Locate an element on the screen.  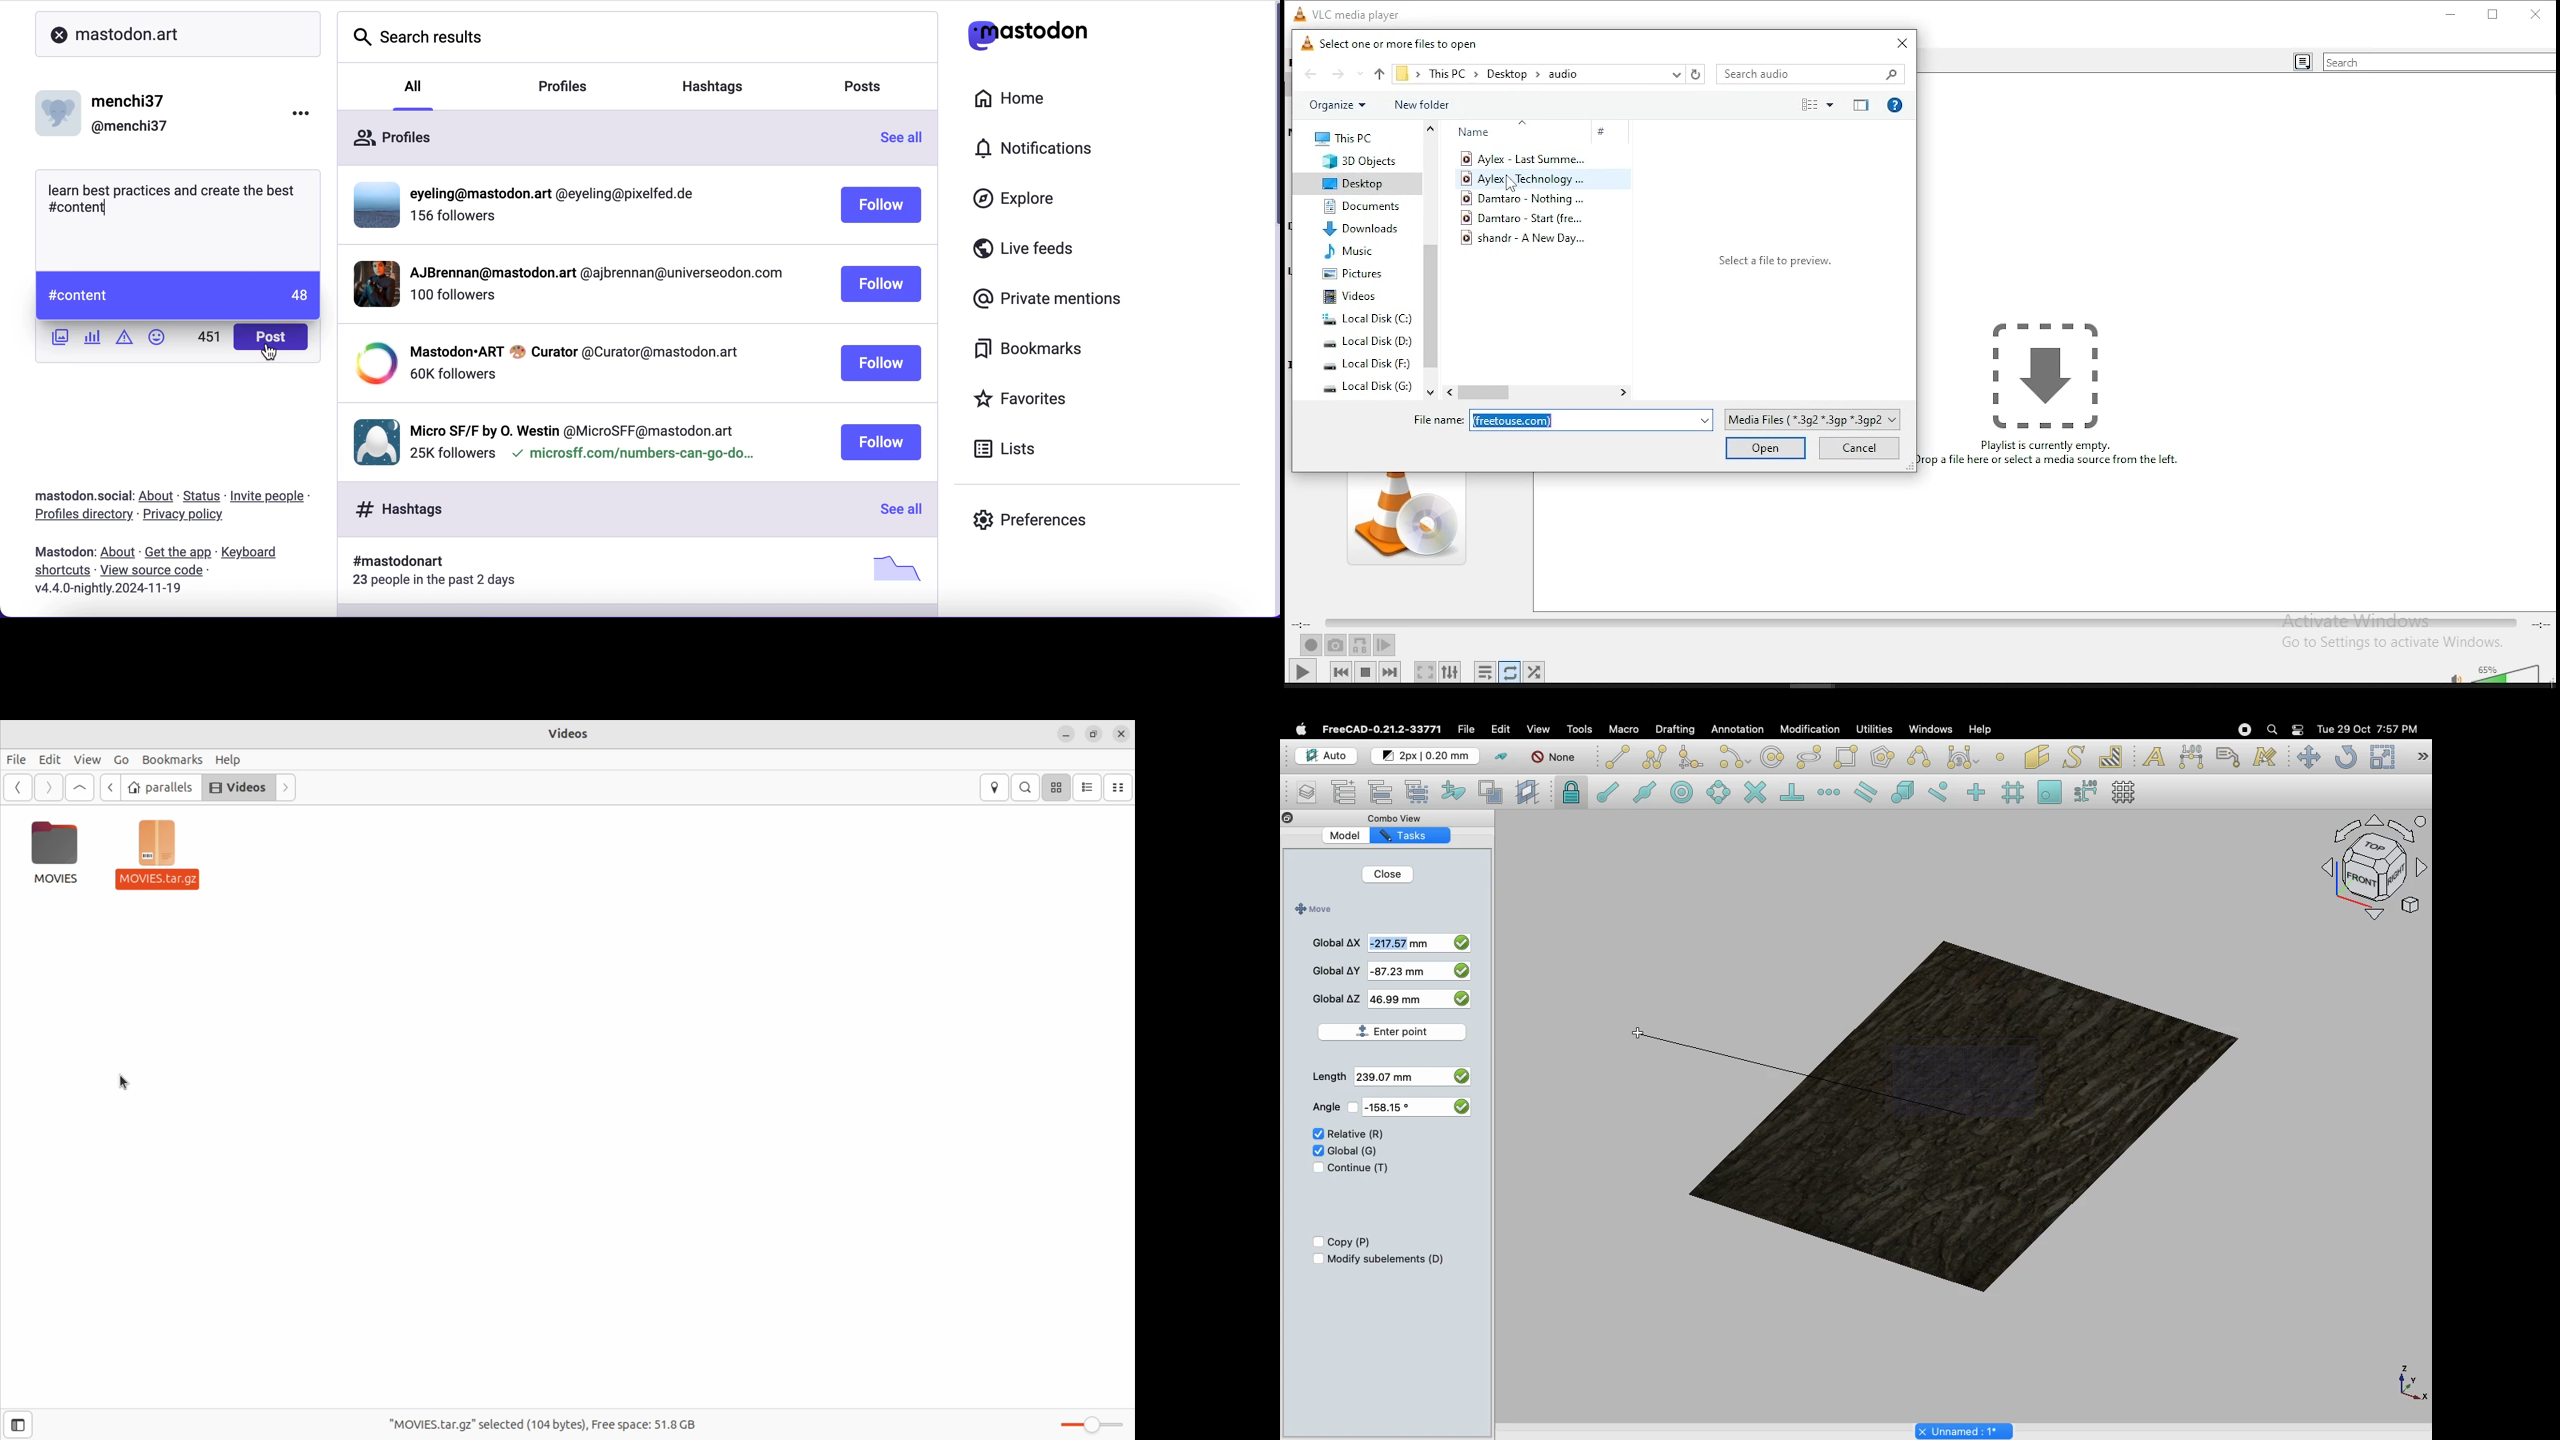
display picture is located at coordinates (372, 441).